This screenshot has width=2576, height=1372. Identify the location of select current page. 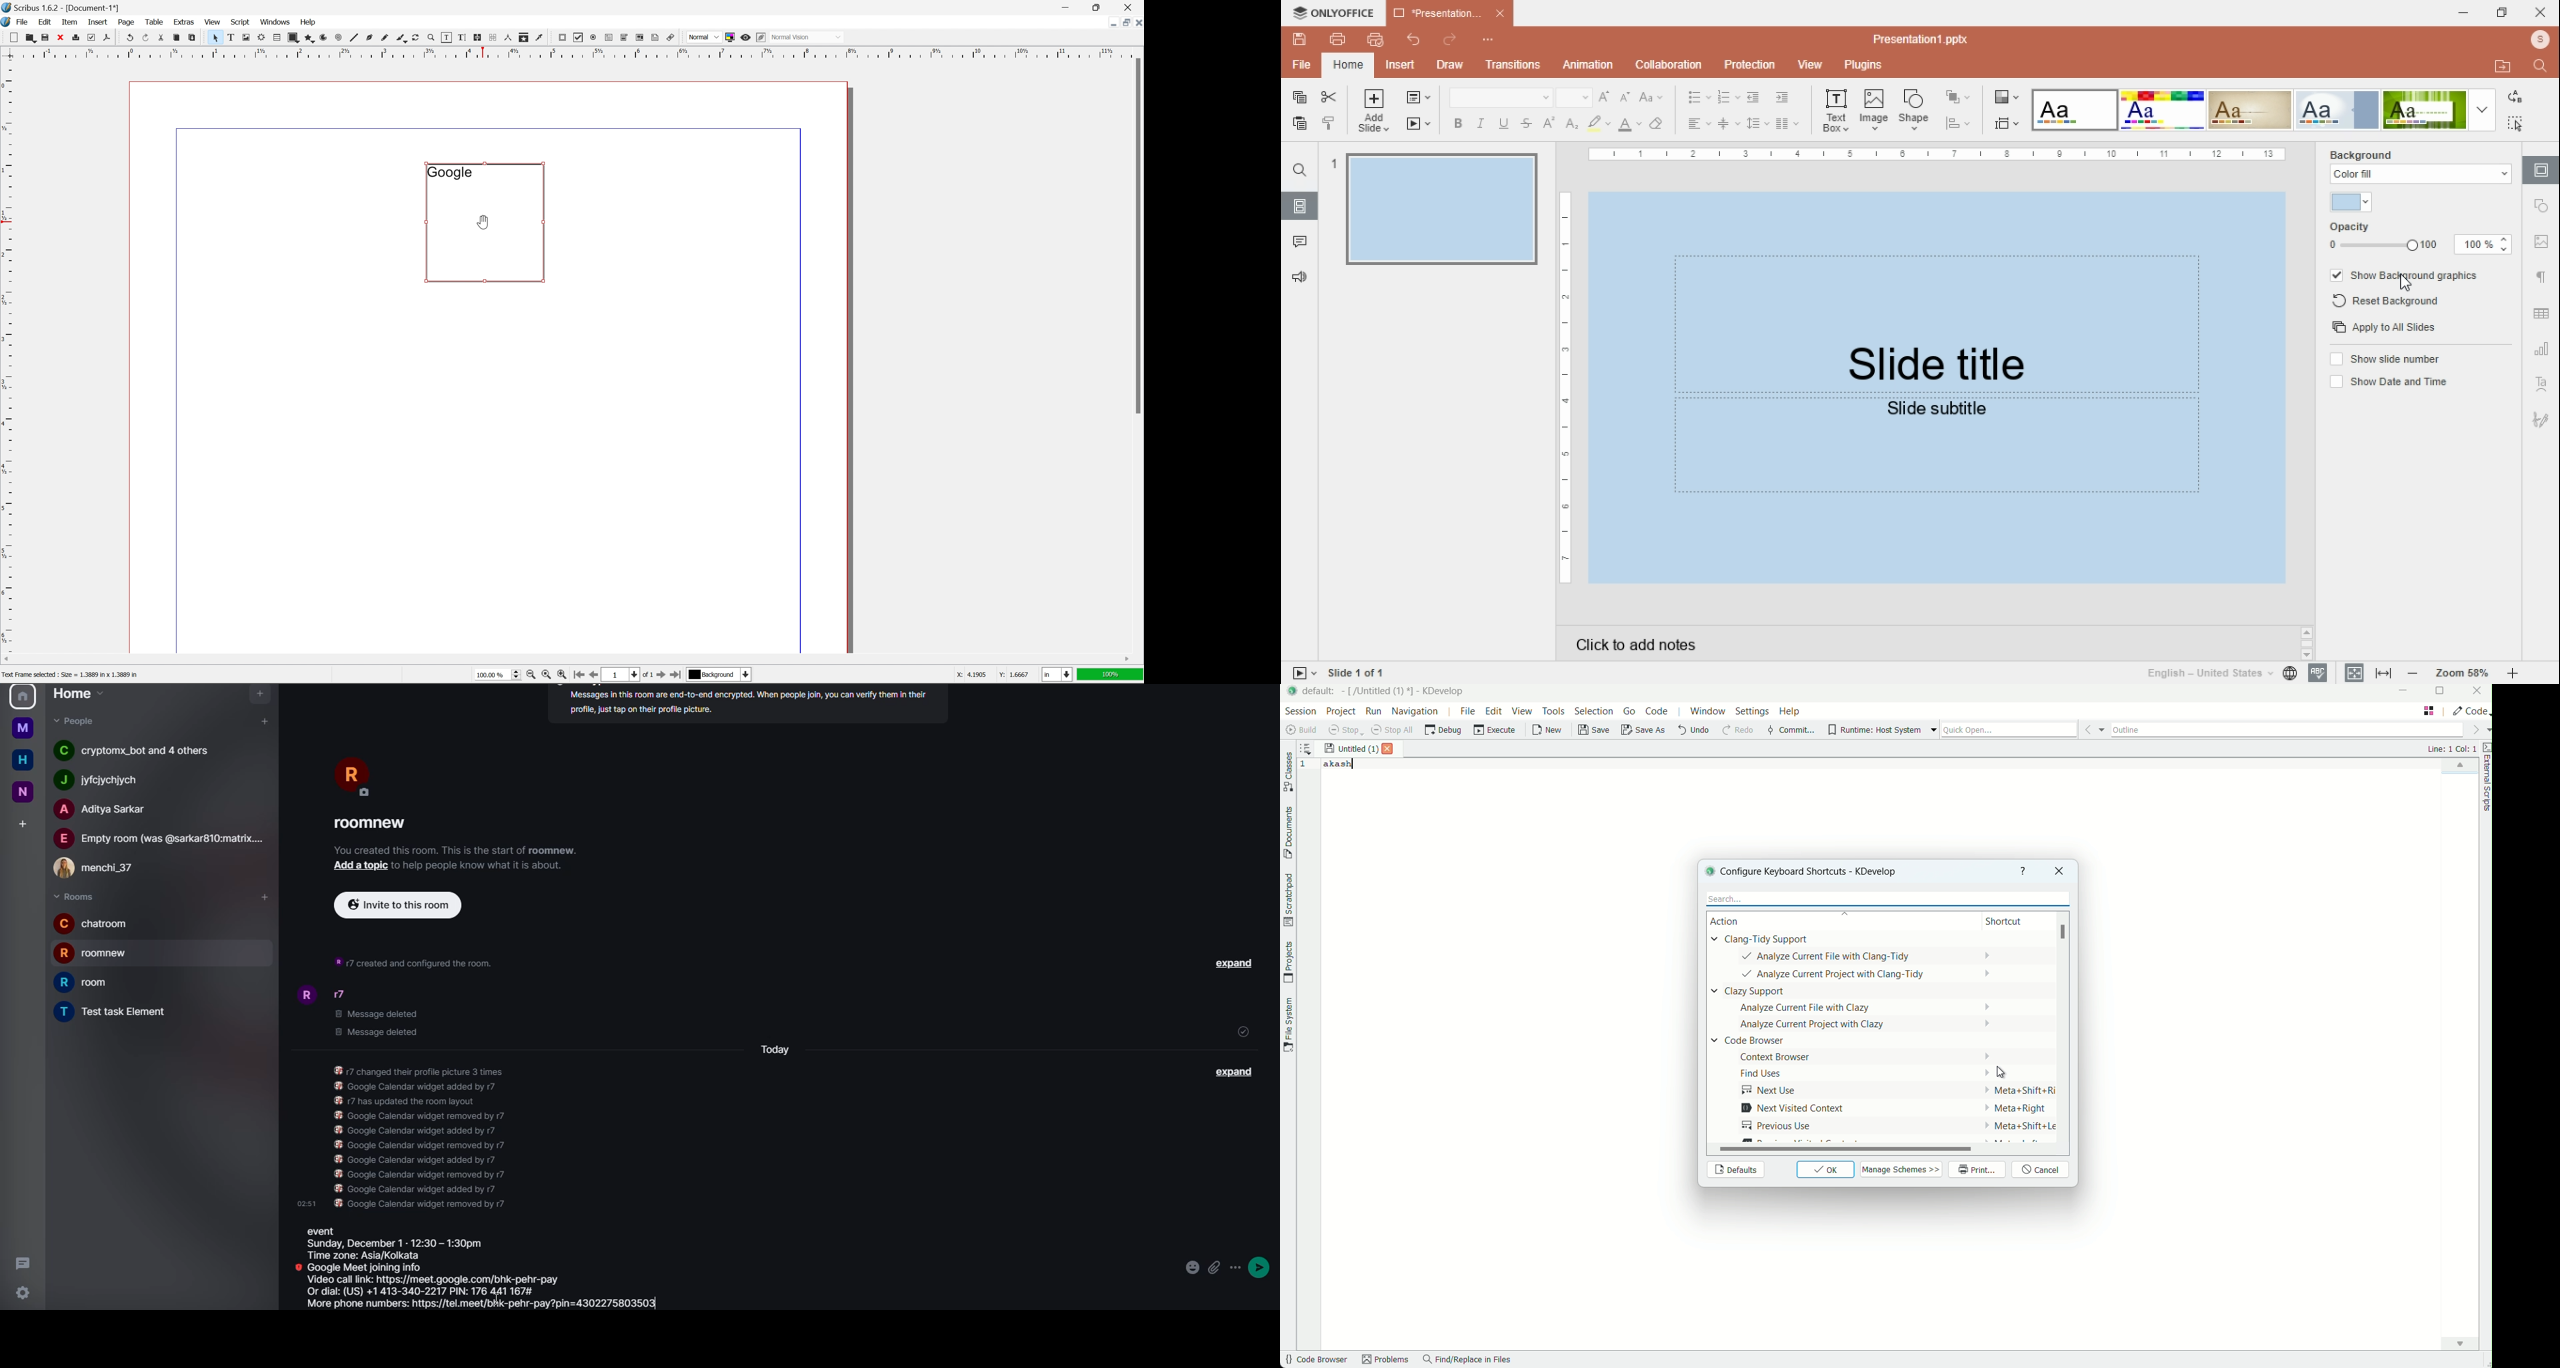
(627, 676).